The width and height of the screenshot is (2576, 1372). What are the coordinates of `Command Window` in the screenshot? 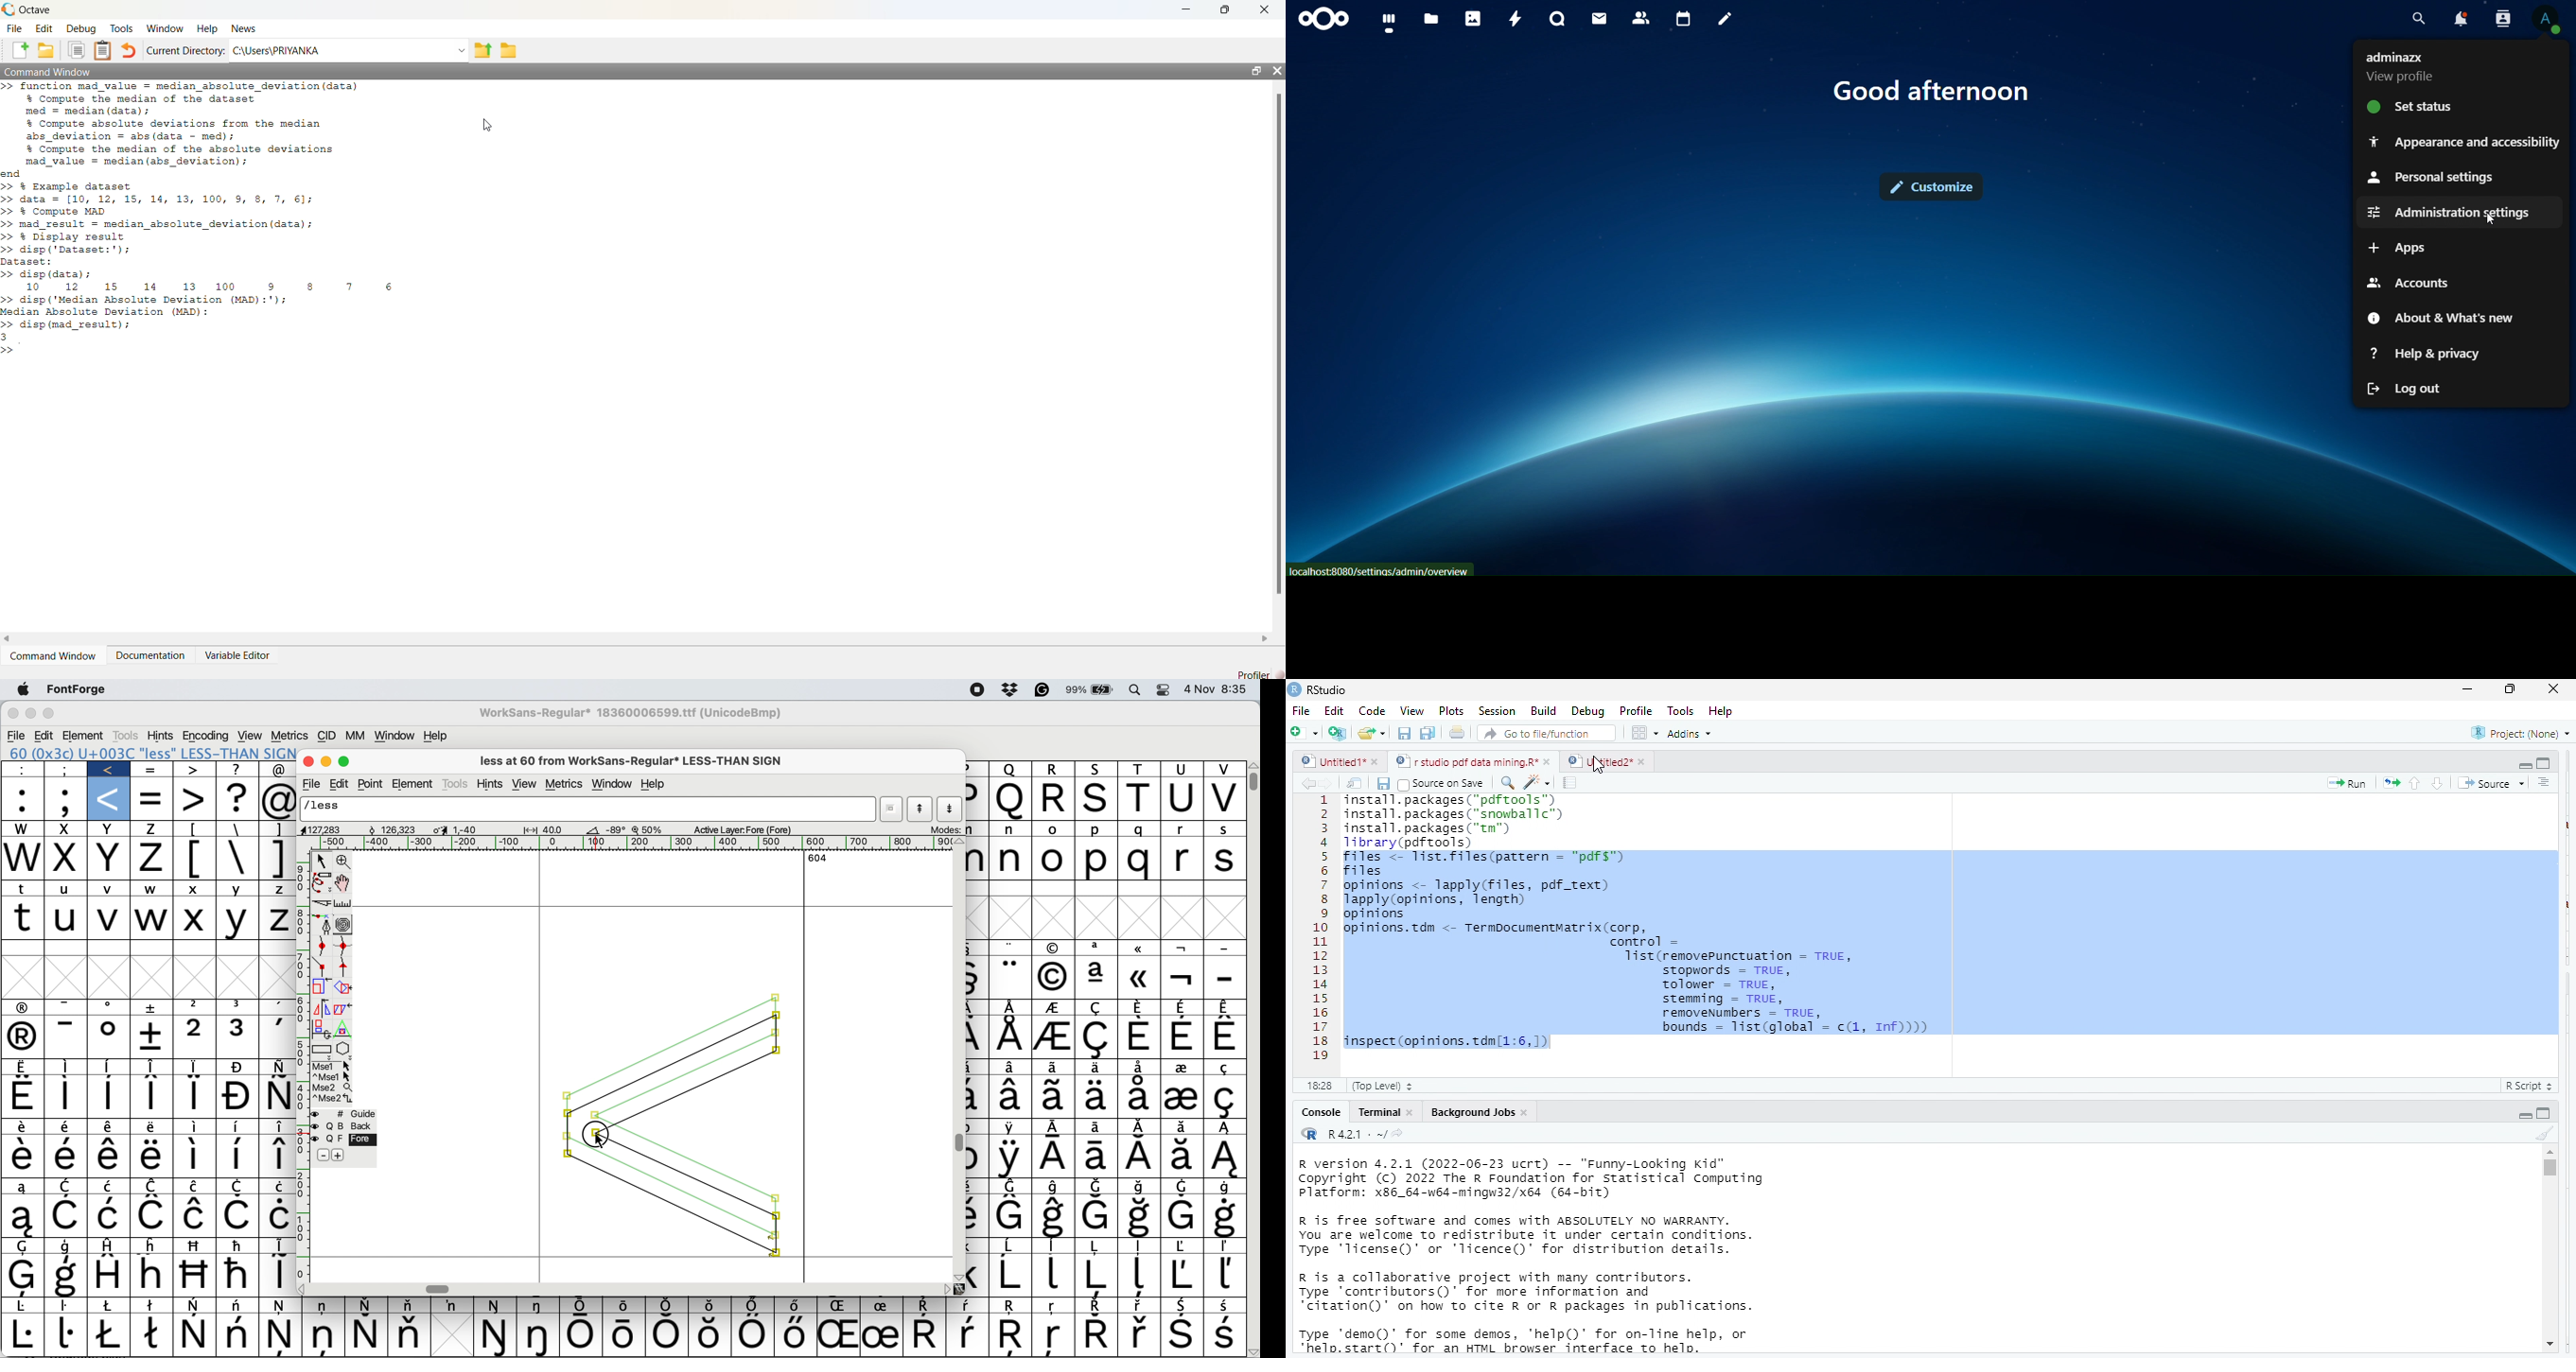 It's located at (54, 656).